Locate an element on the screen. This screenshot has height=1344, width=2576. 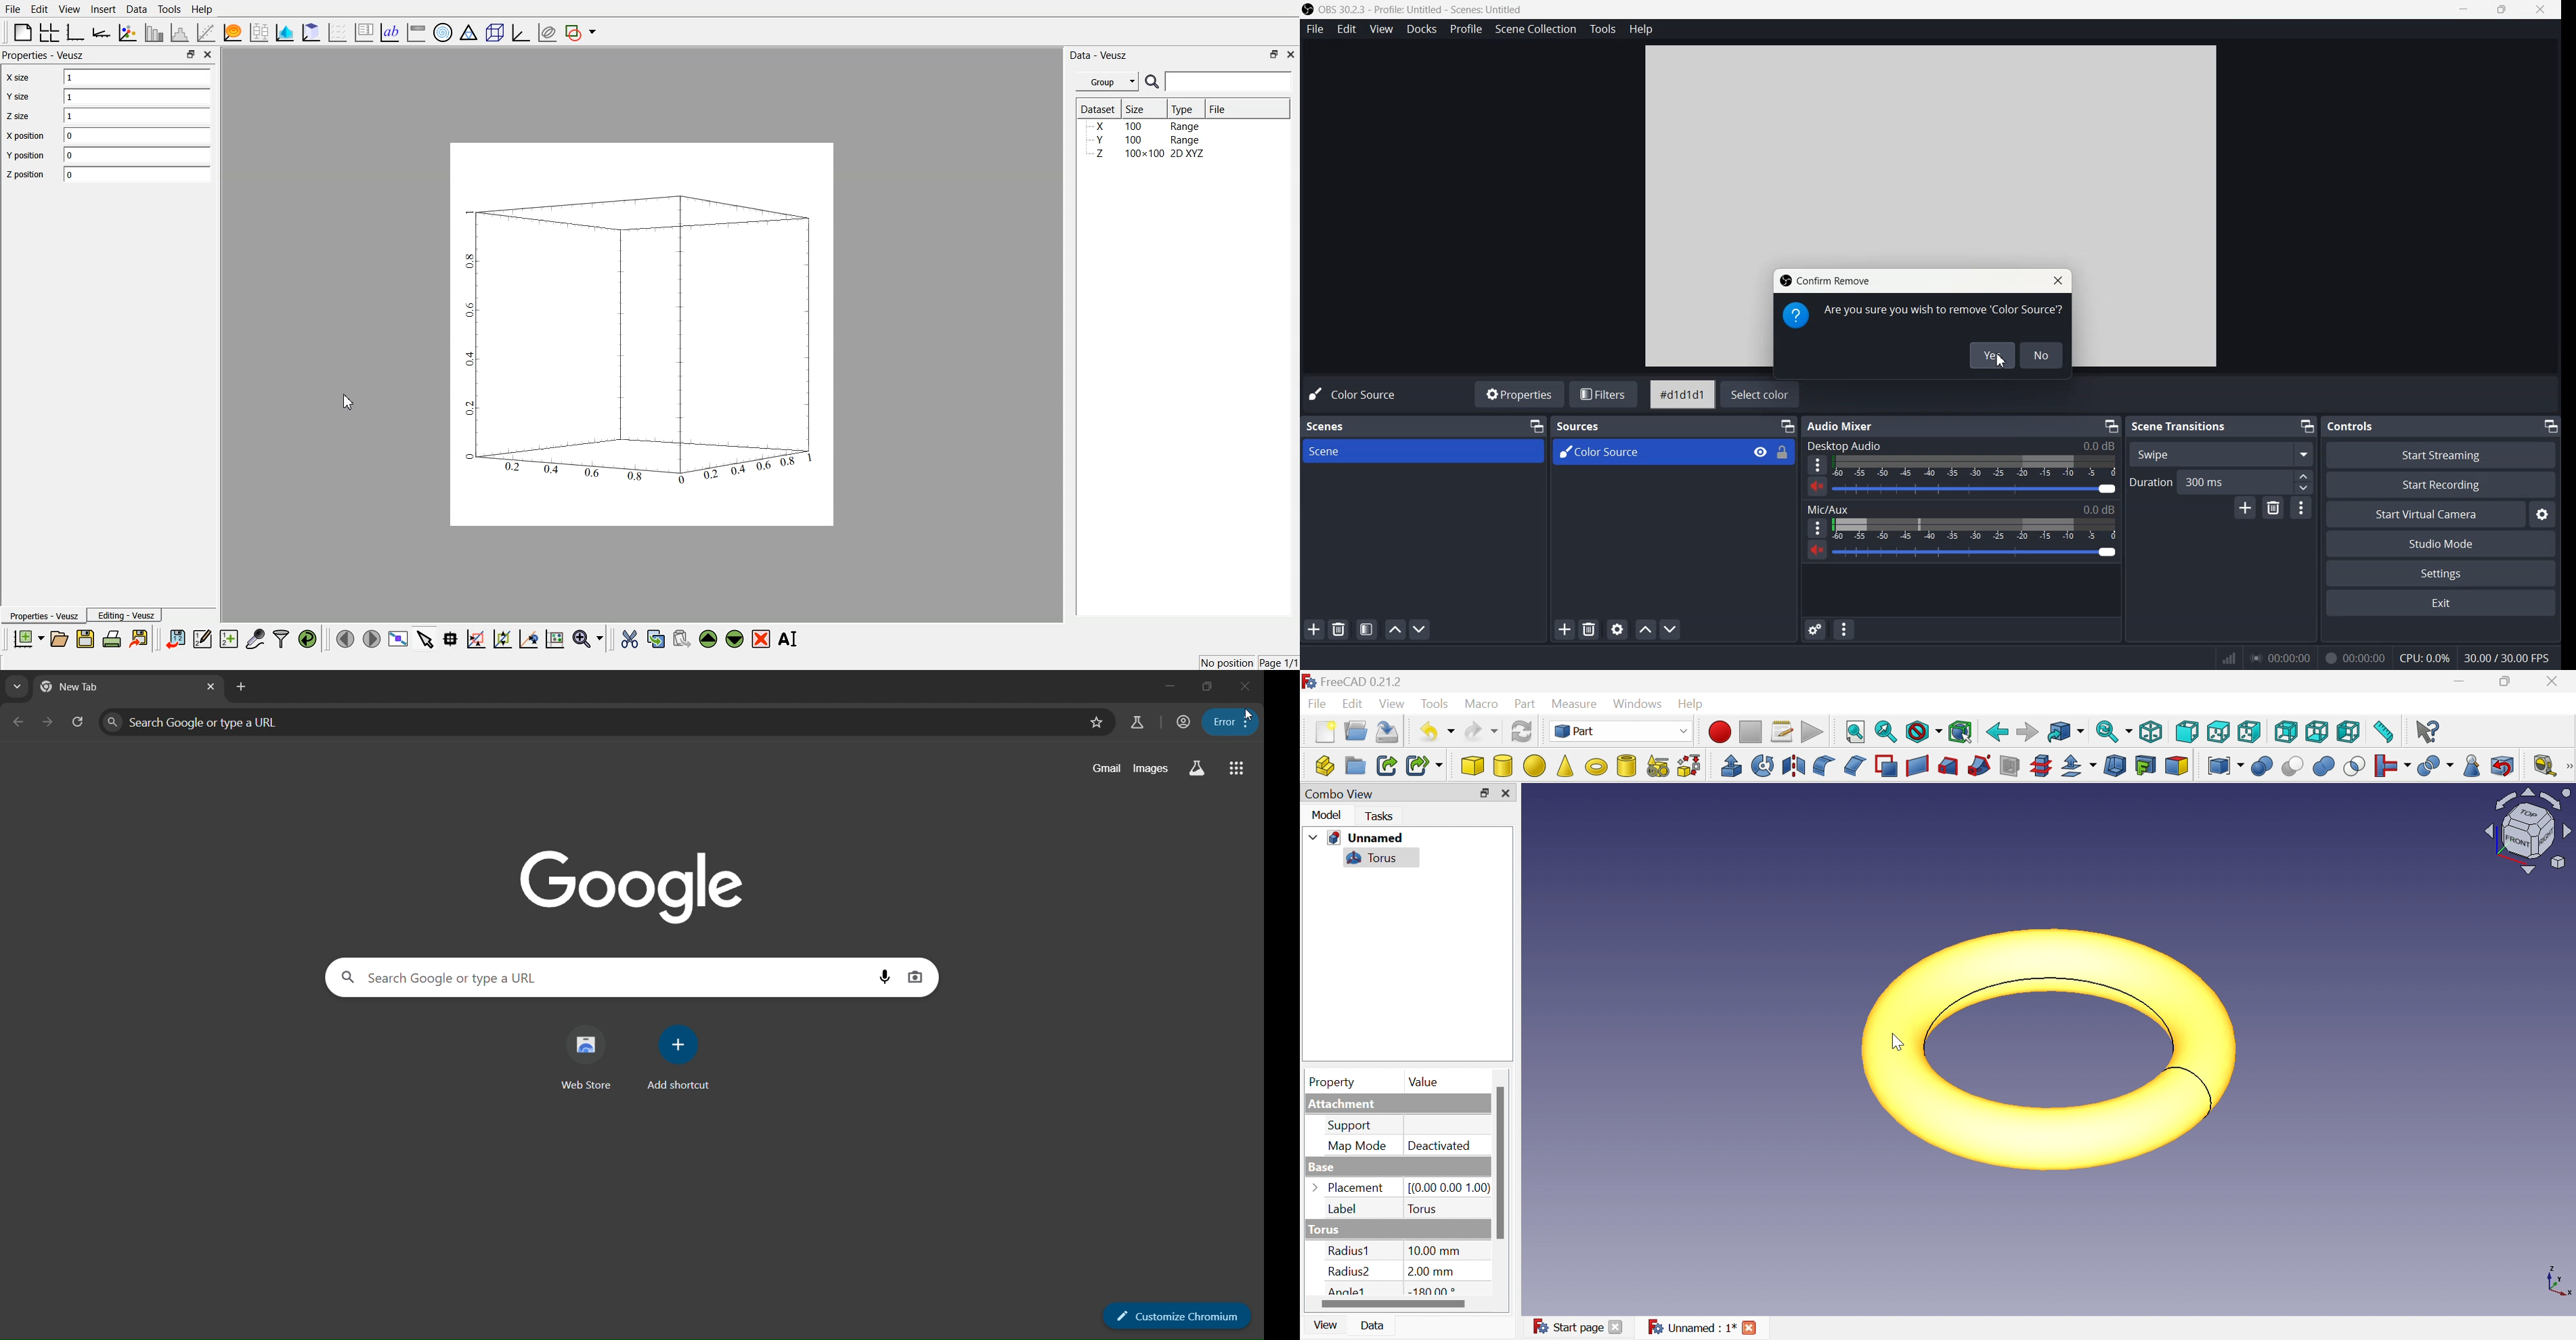
Loft is located at coordinates (1948, 766).